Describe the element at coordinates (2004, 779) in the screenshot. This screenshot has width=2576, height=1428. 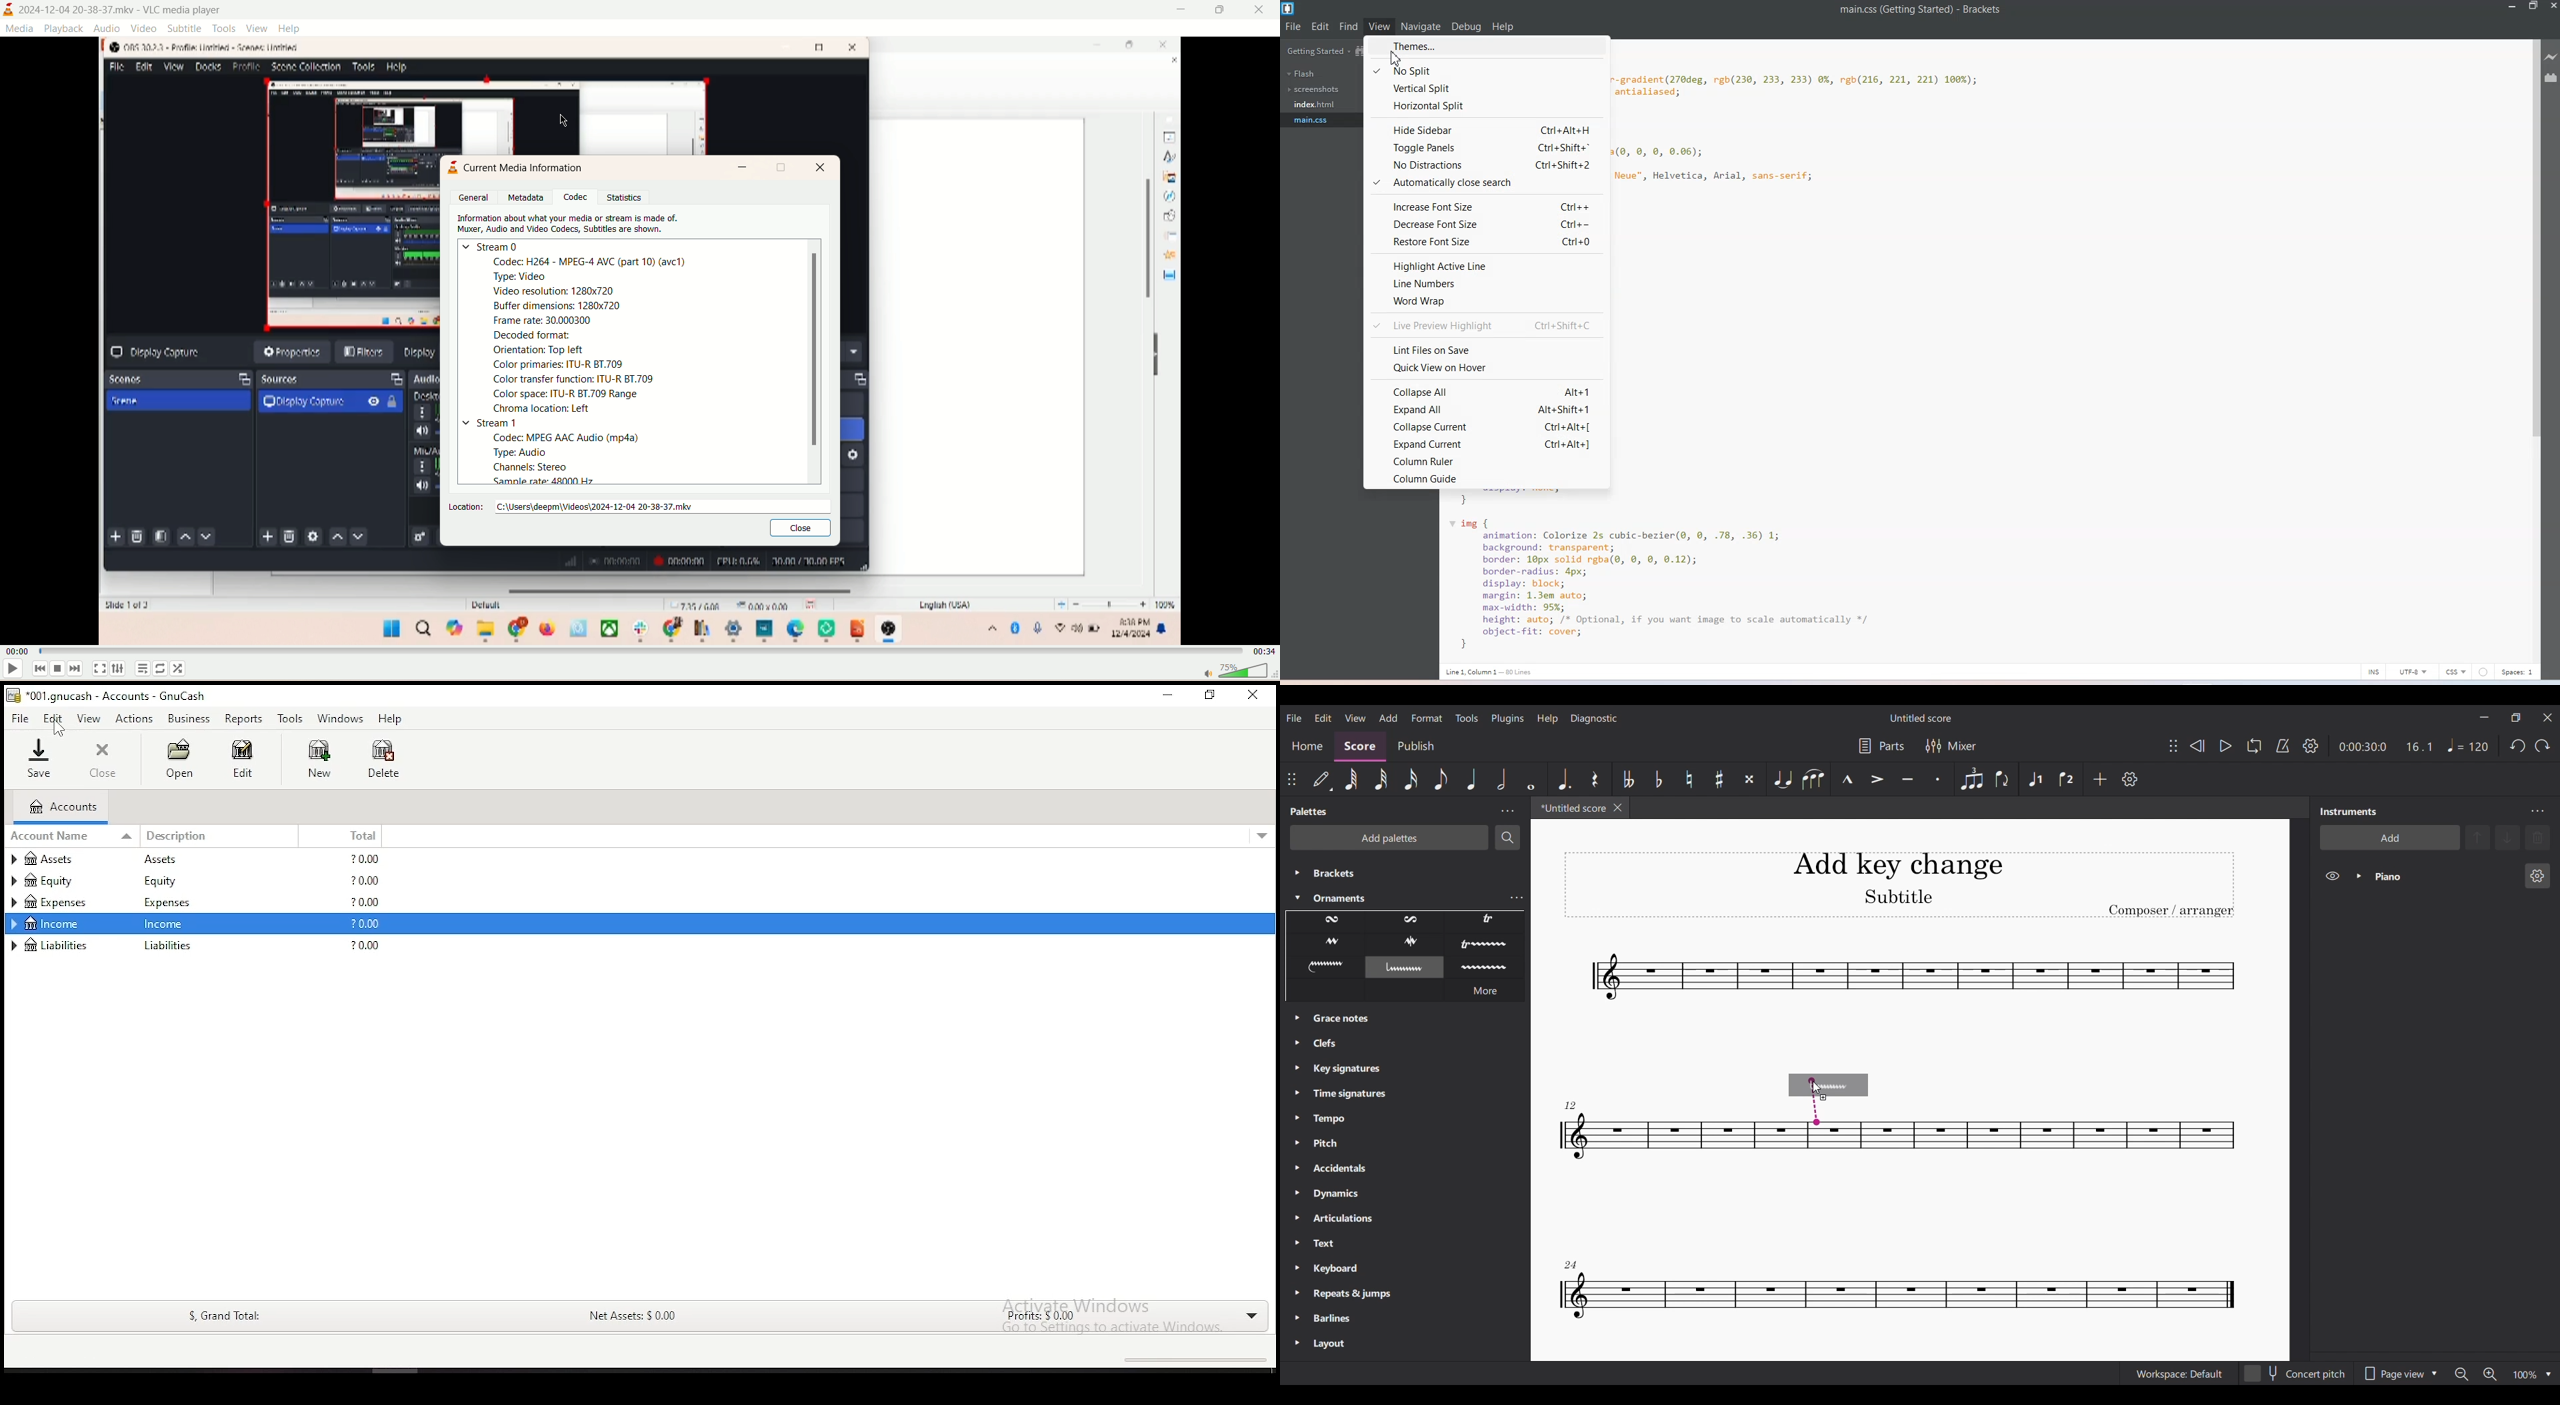
I see `Flip direction` at that location.